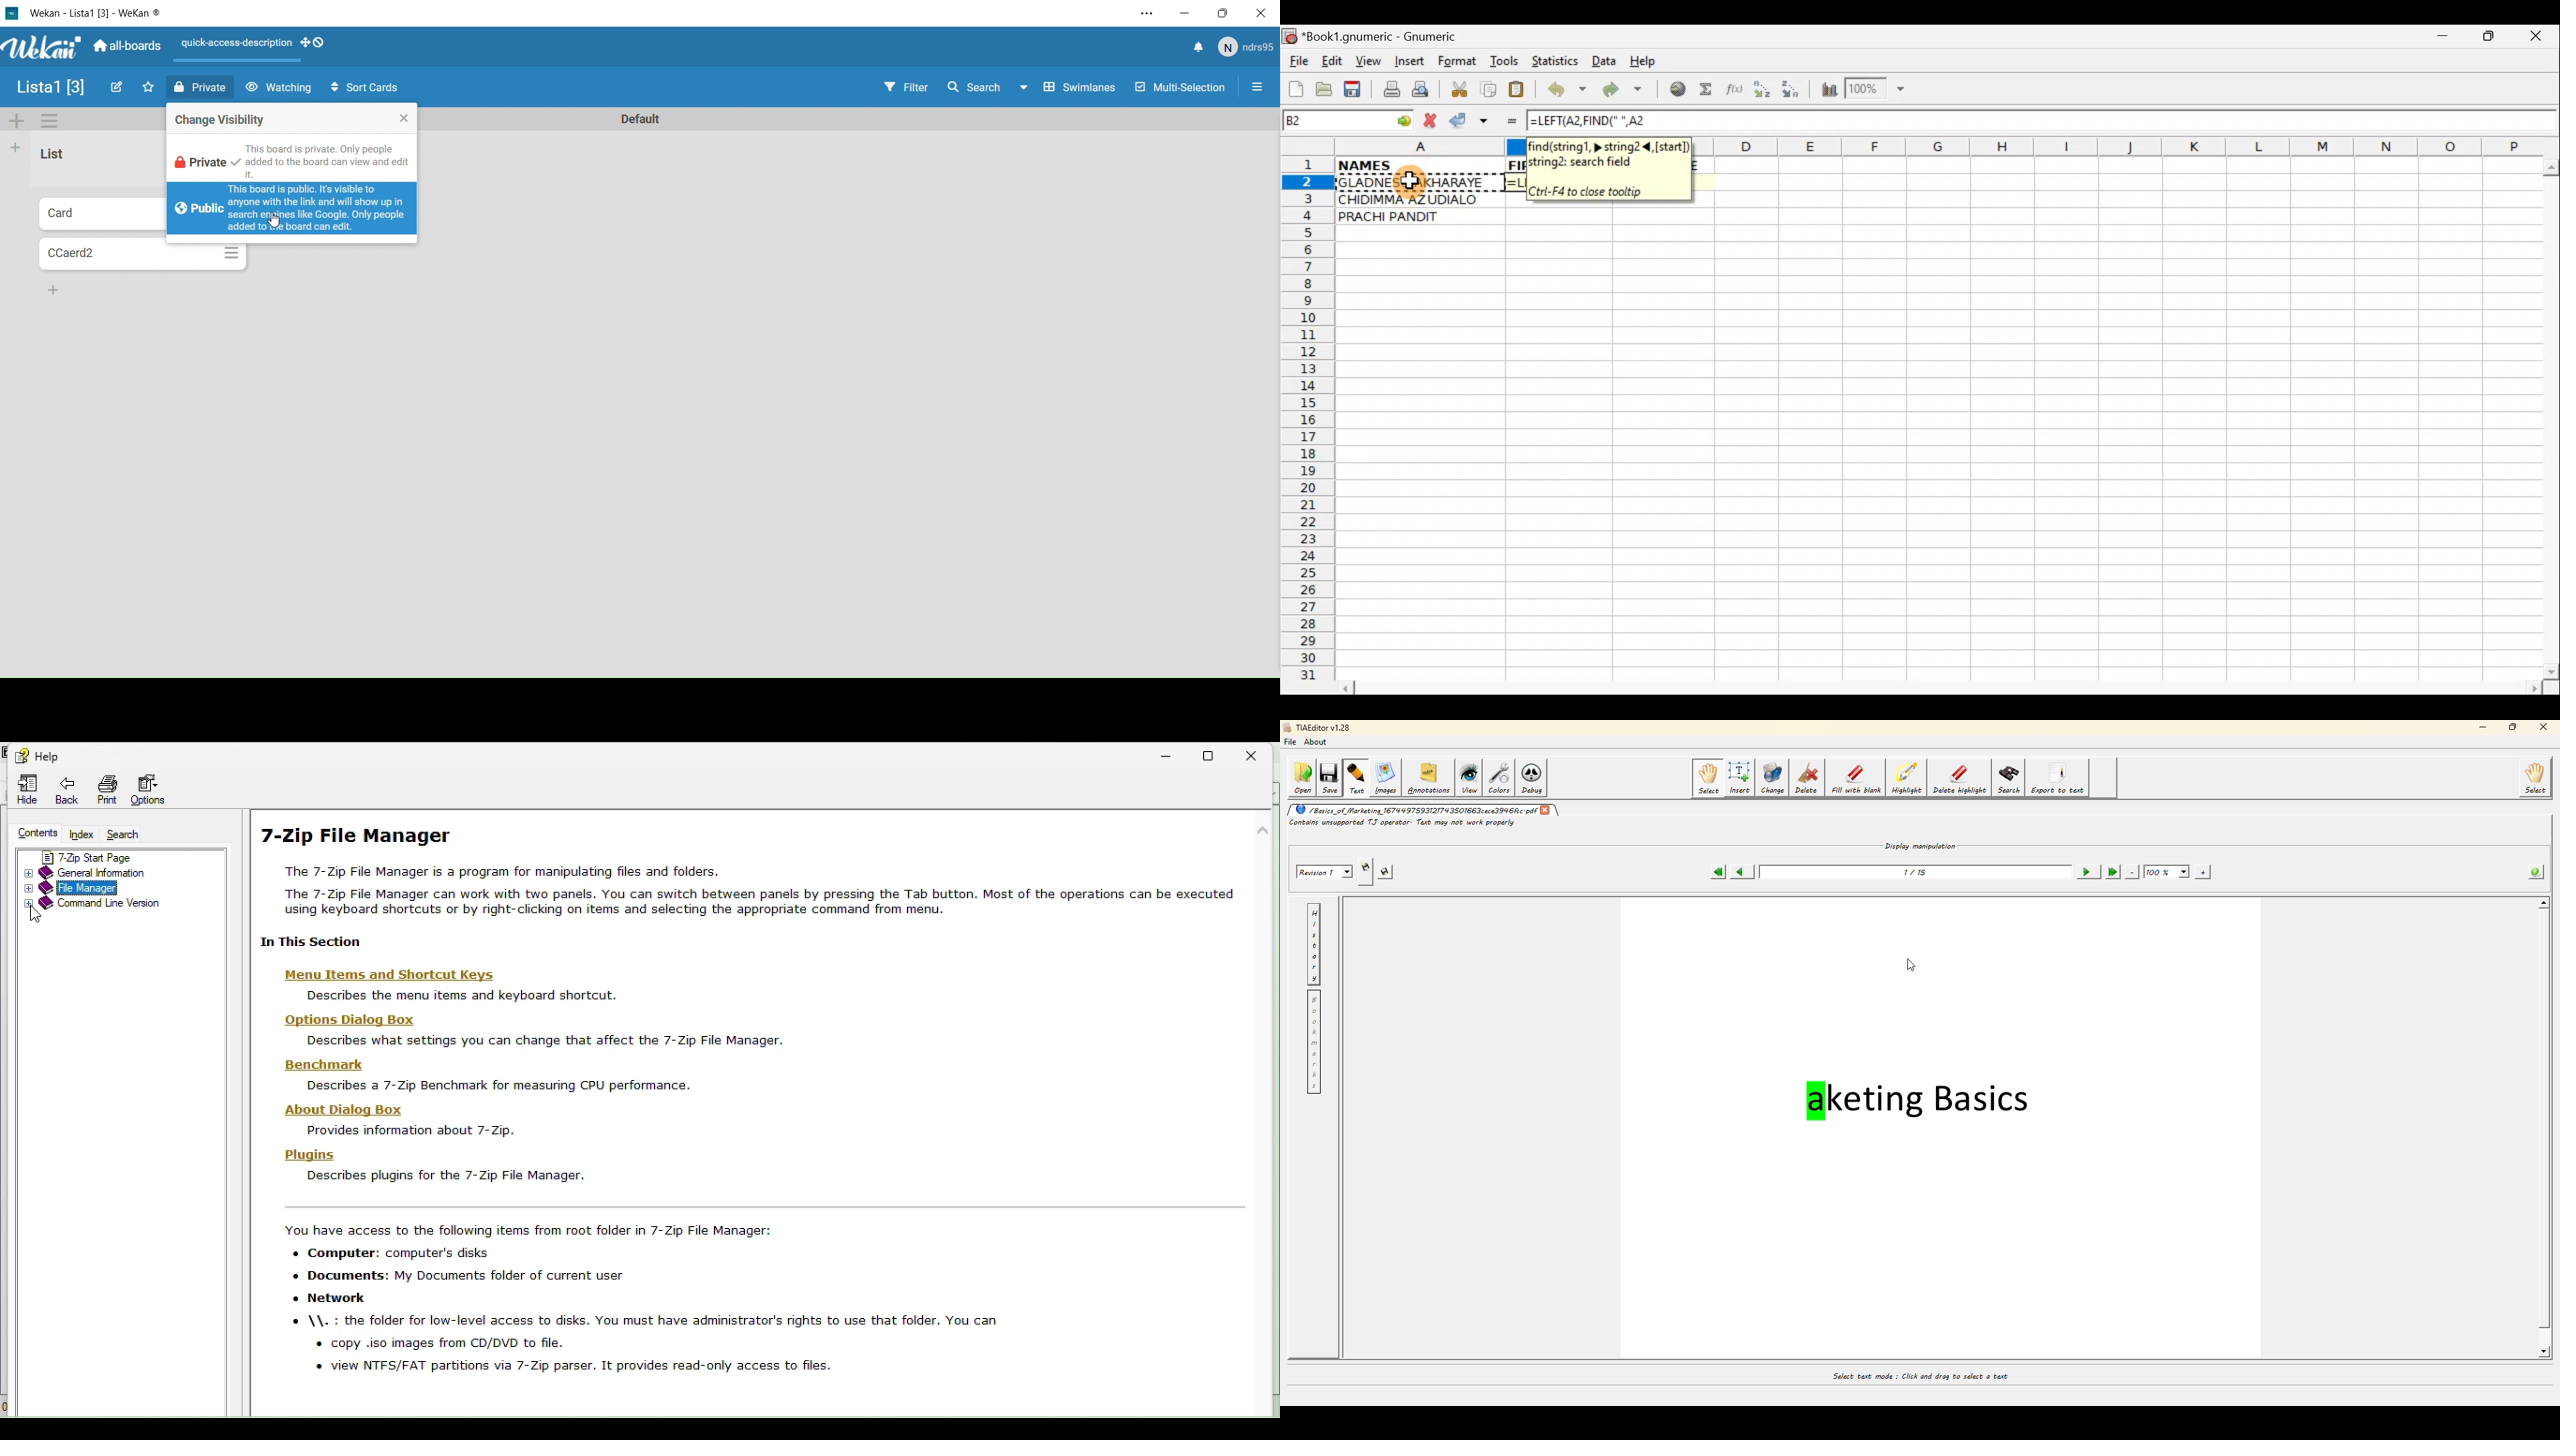 This screenshot has height=1456, width=2576. What do you see at coordinates (1459, 87) in the screenshot?
I see `Cut selection` at bounding box center [1459, 87].